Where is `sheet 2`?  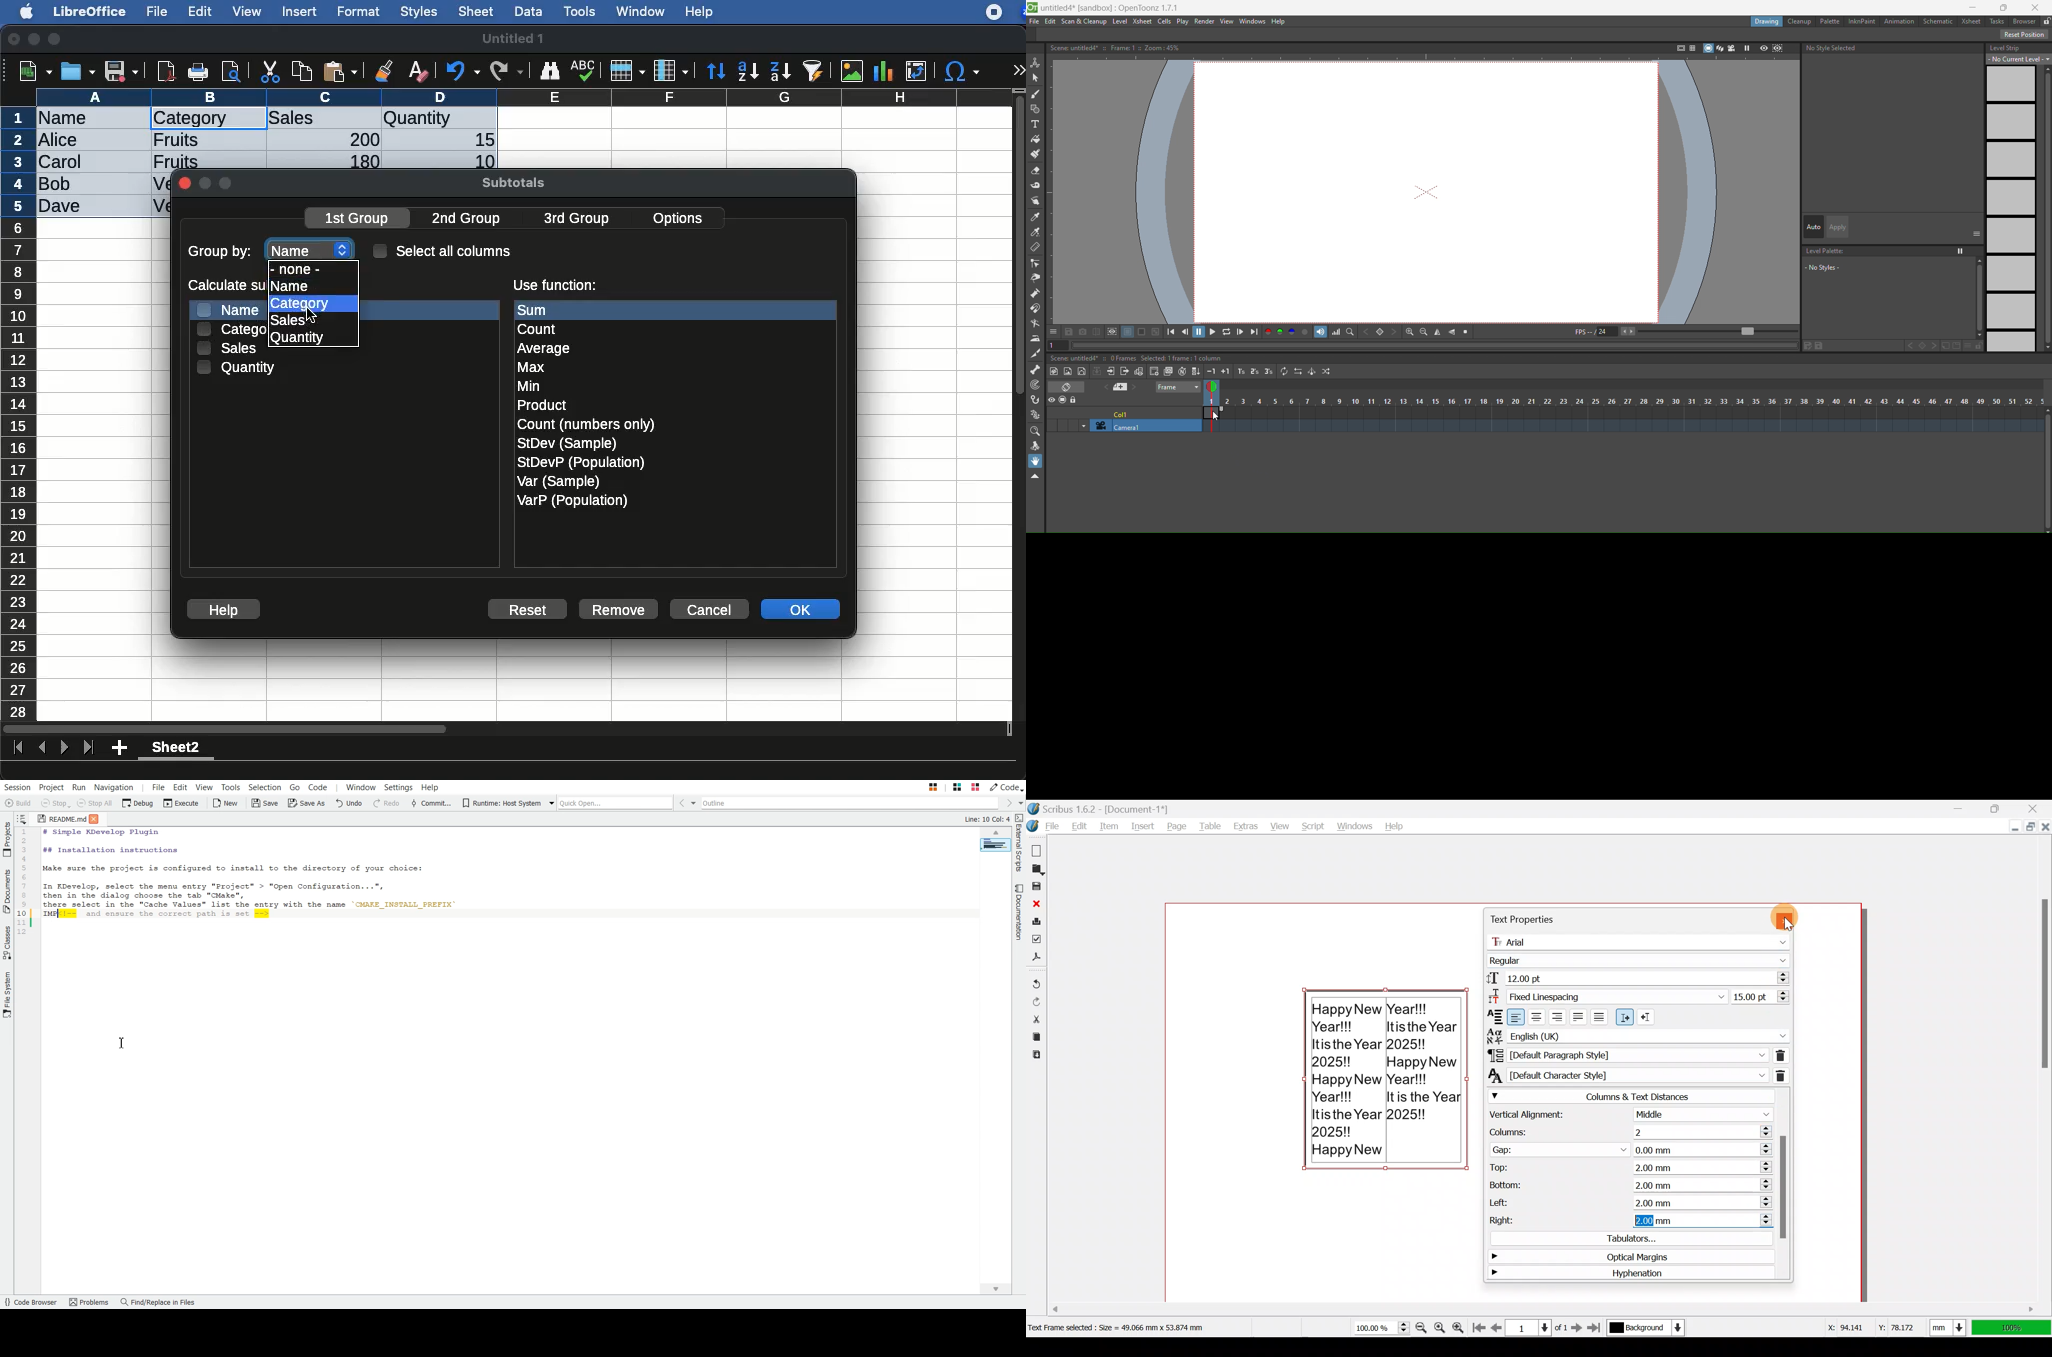
sheet 2 is located at coordinates (176, 750).